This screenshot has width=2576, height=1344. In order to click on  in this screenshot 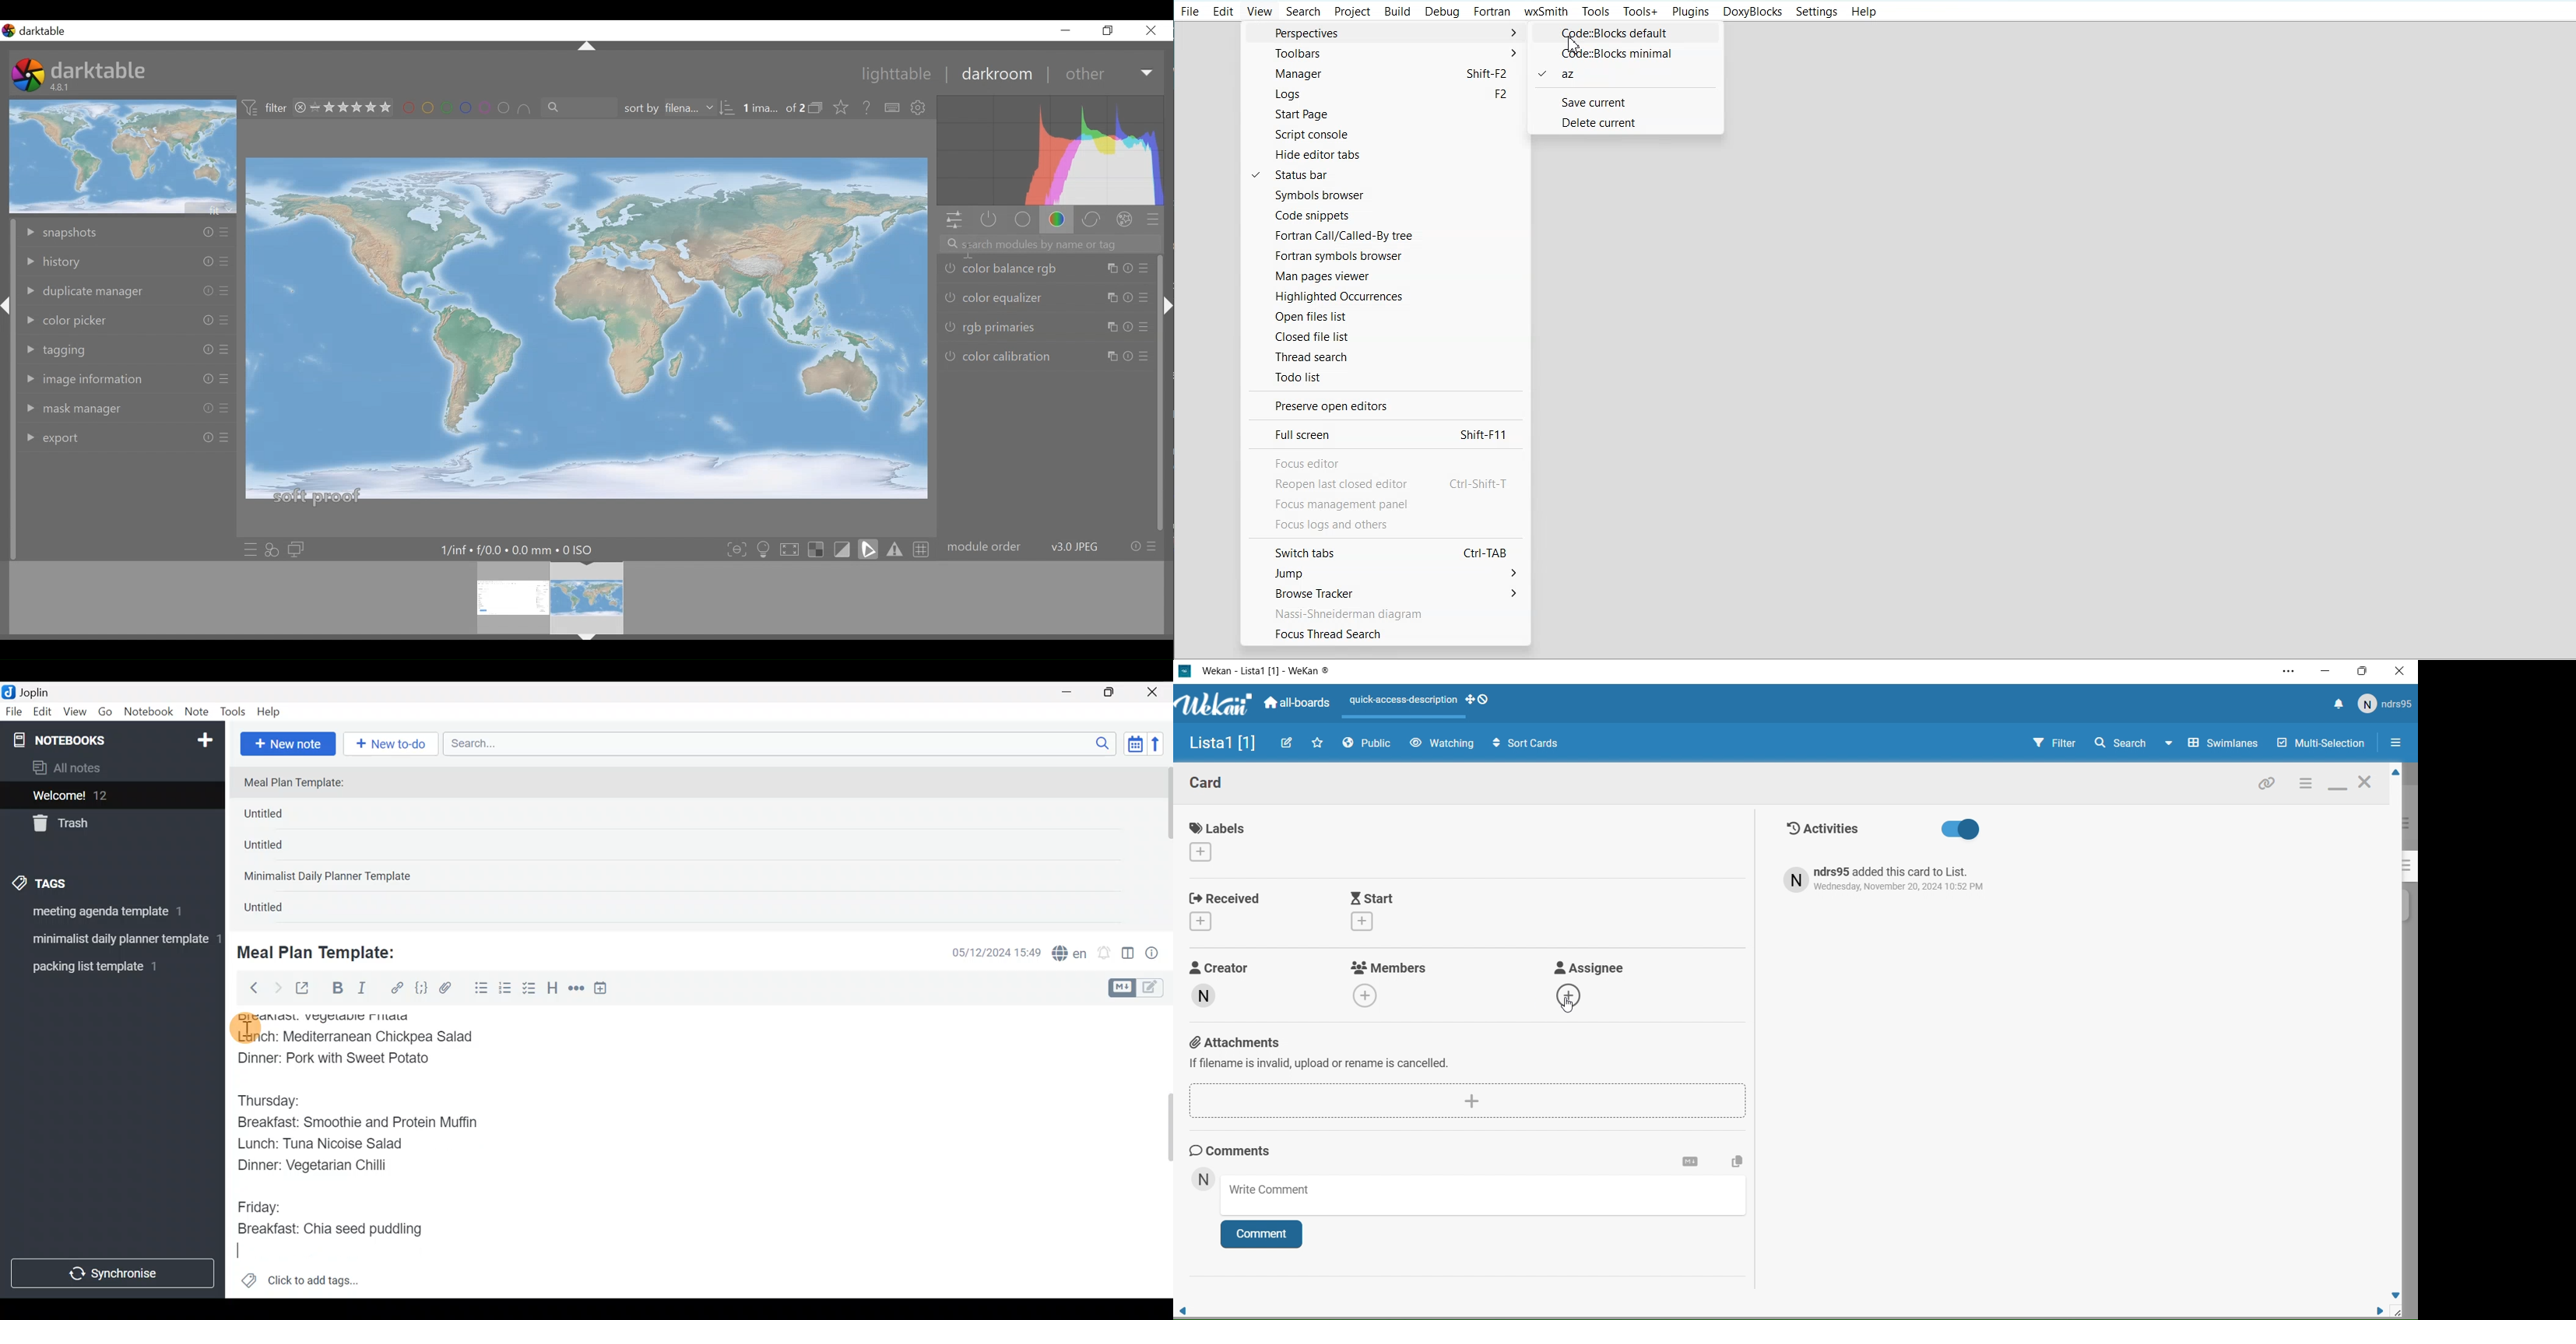, I will do `click(1142, 329)`.